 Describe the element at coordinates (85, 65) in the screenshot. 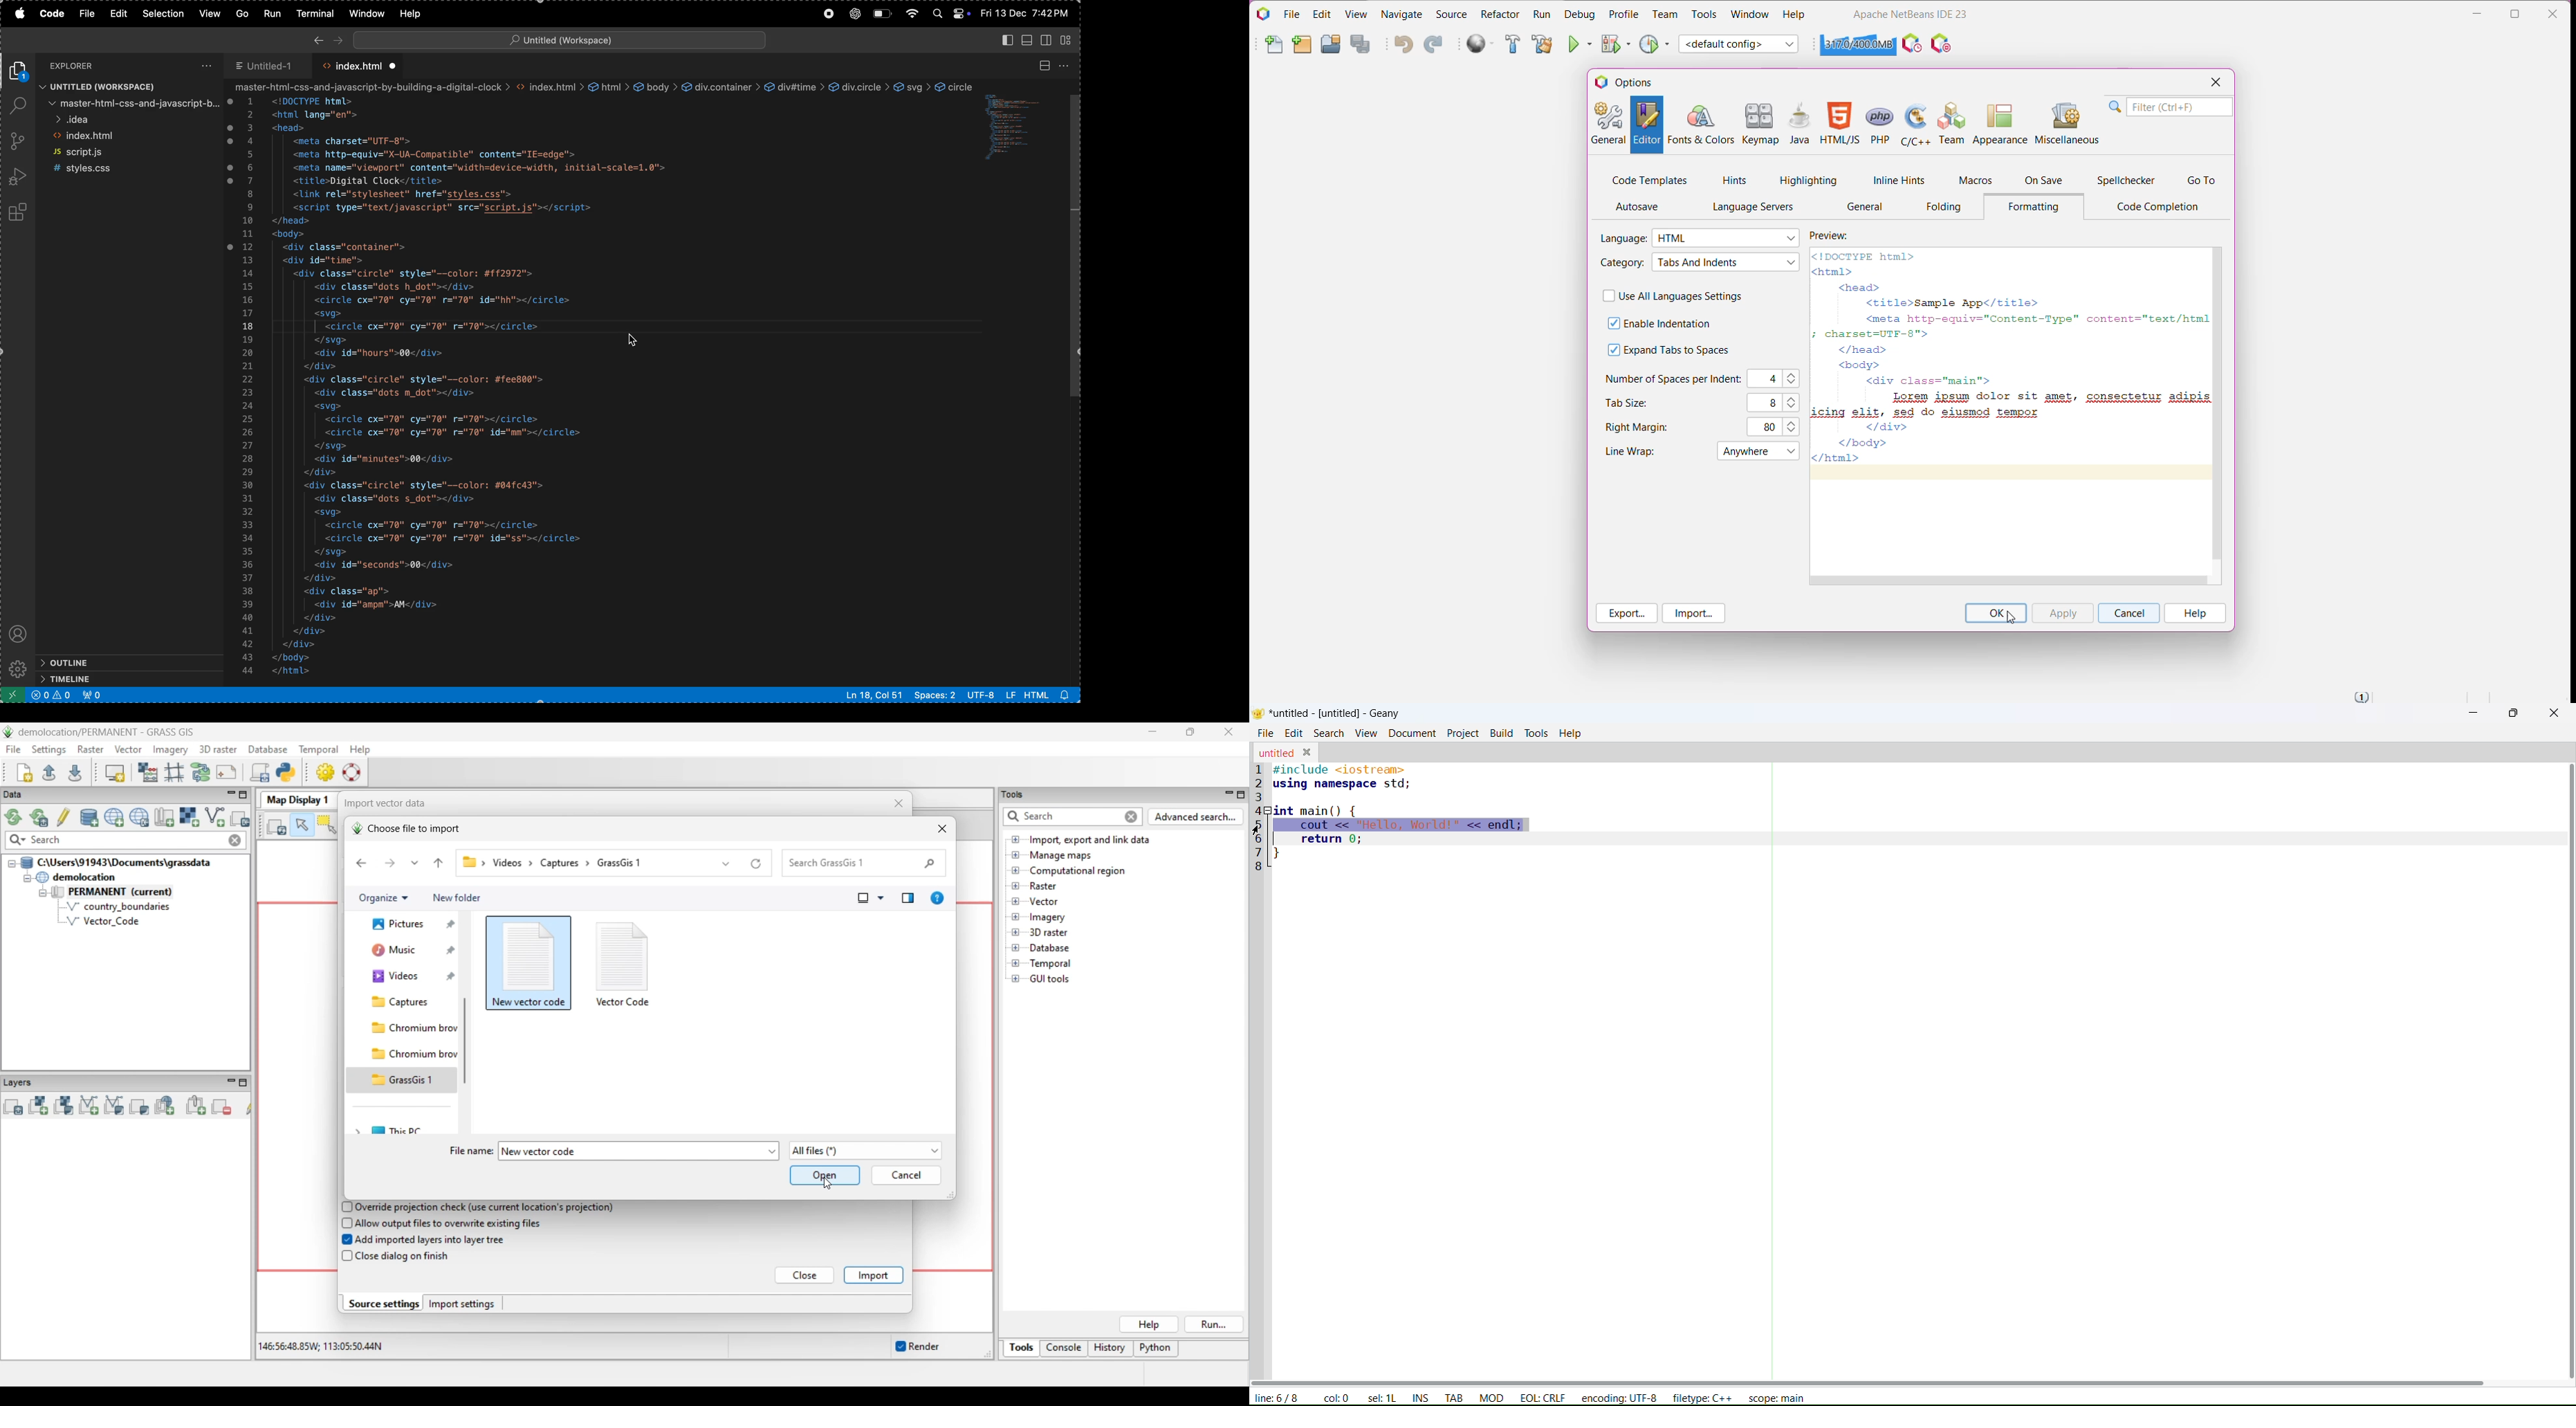

I see `Explorer` at that location.